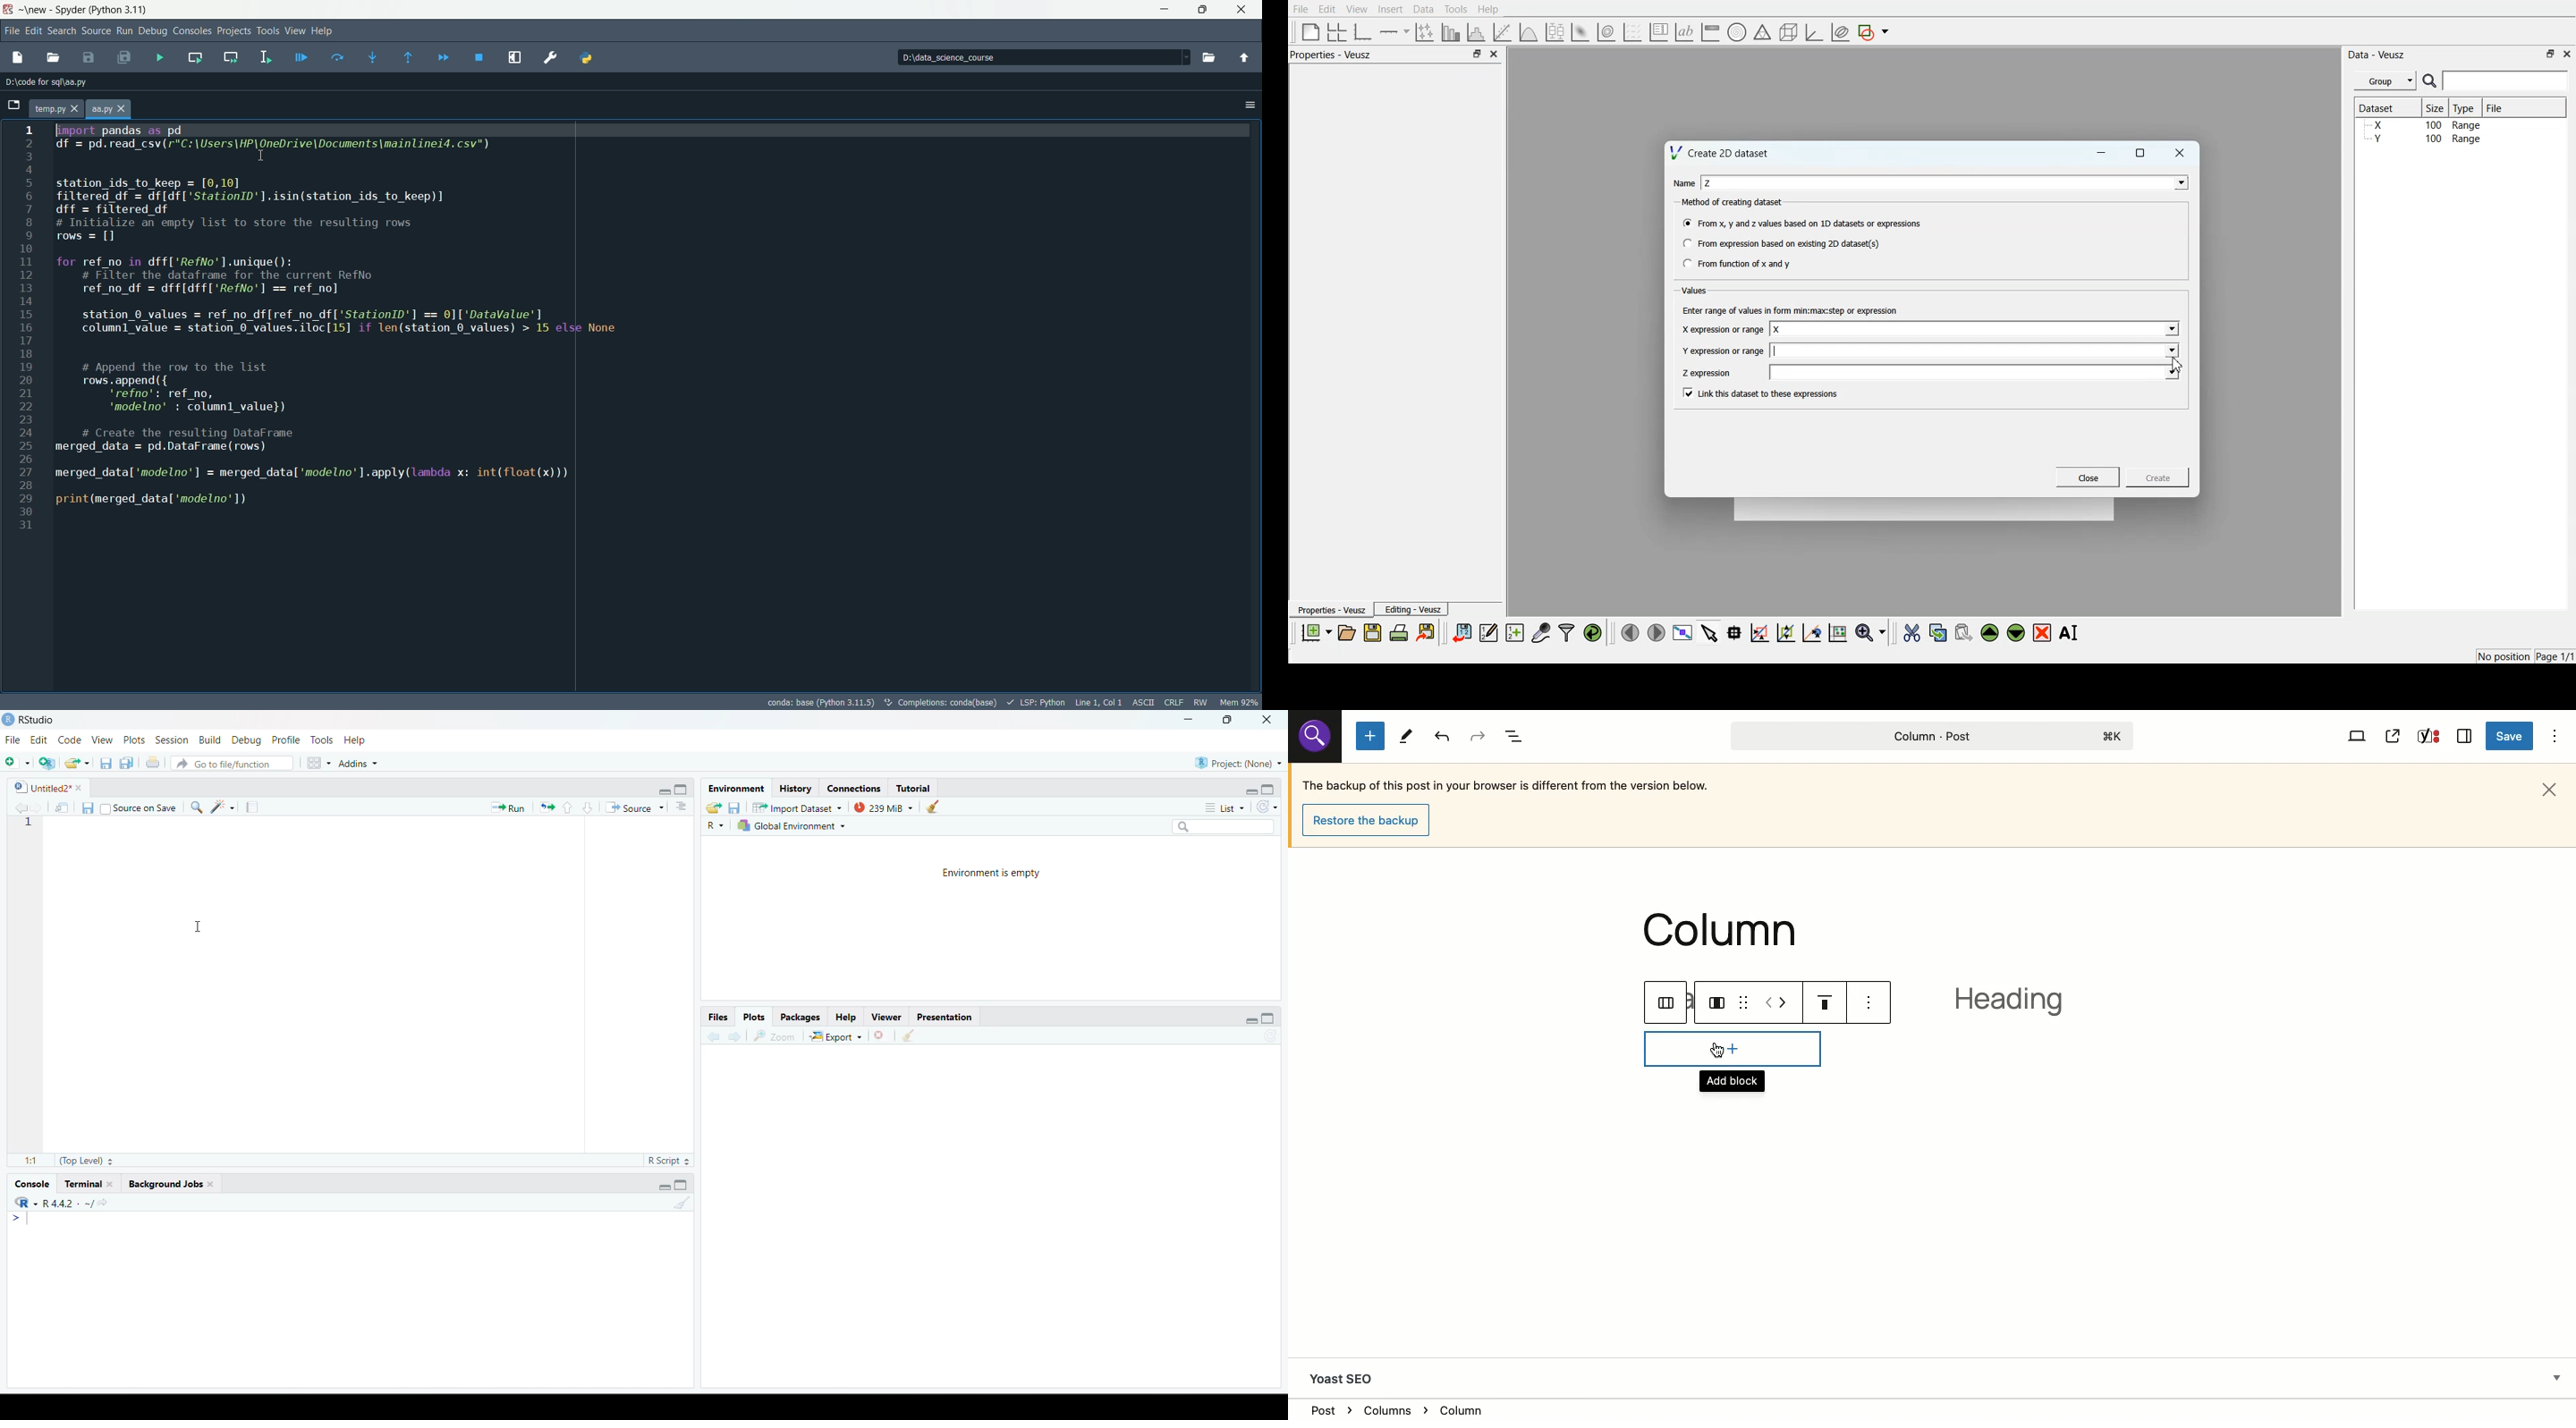 The image size is (2576, 1428). Describe the element at coordinates (109, 109) in the screenshot. I see `file name` at that location.